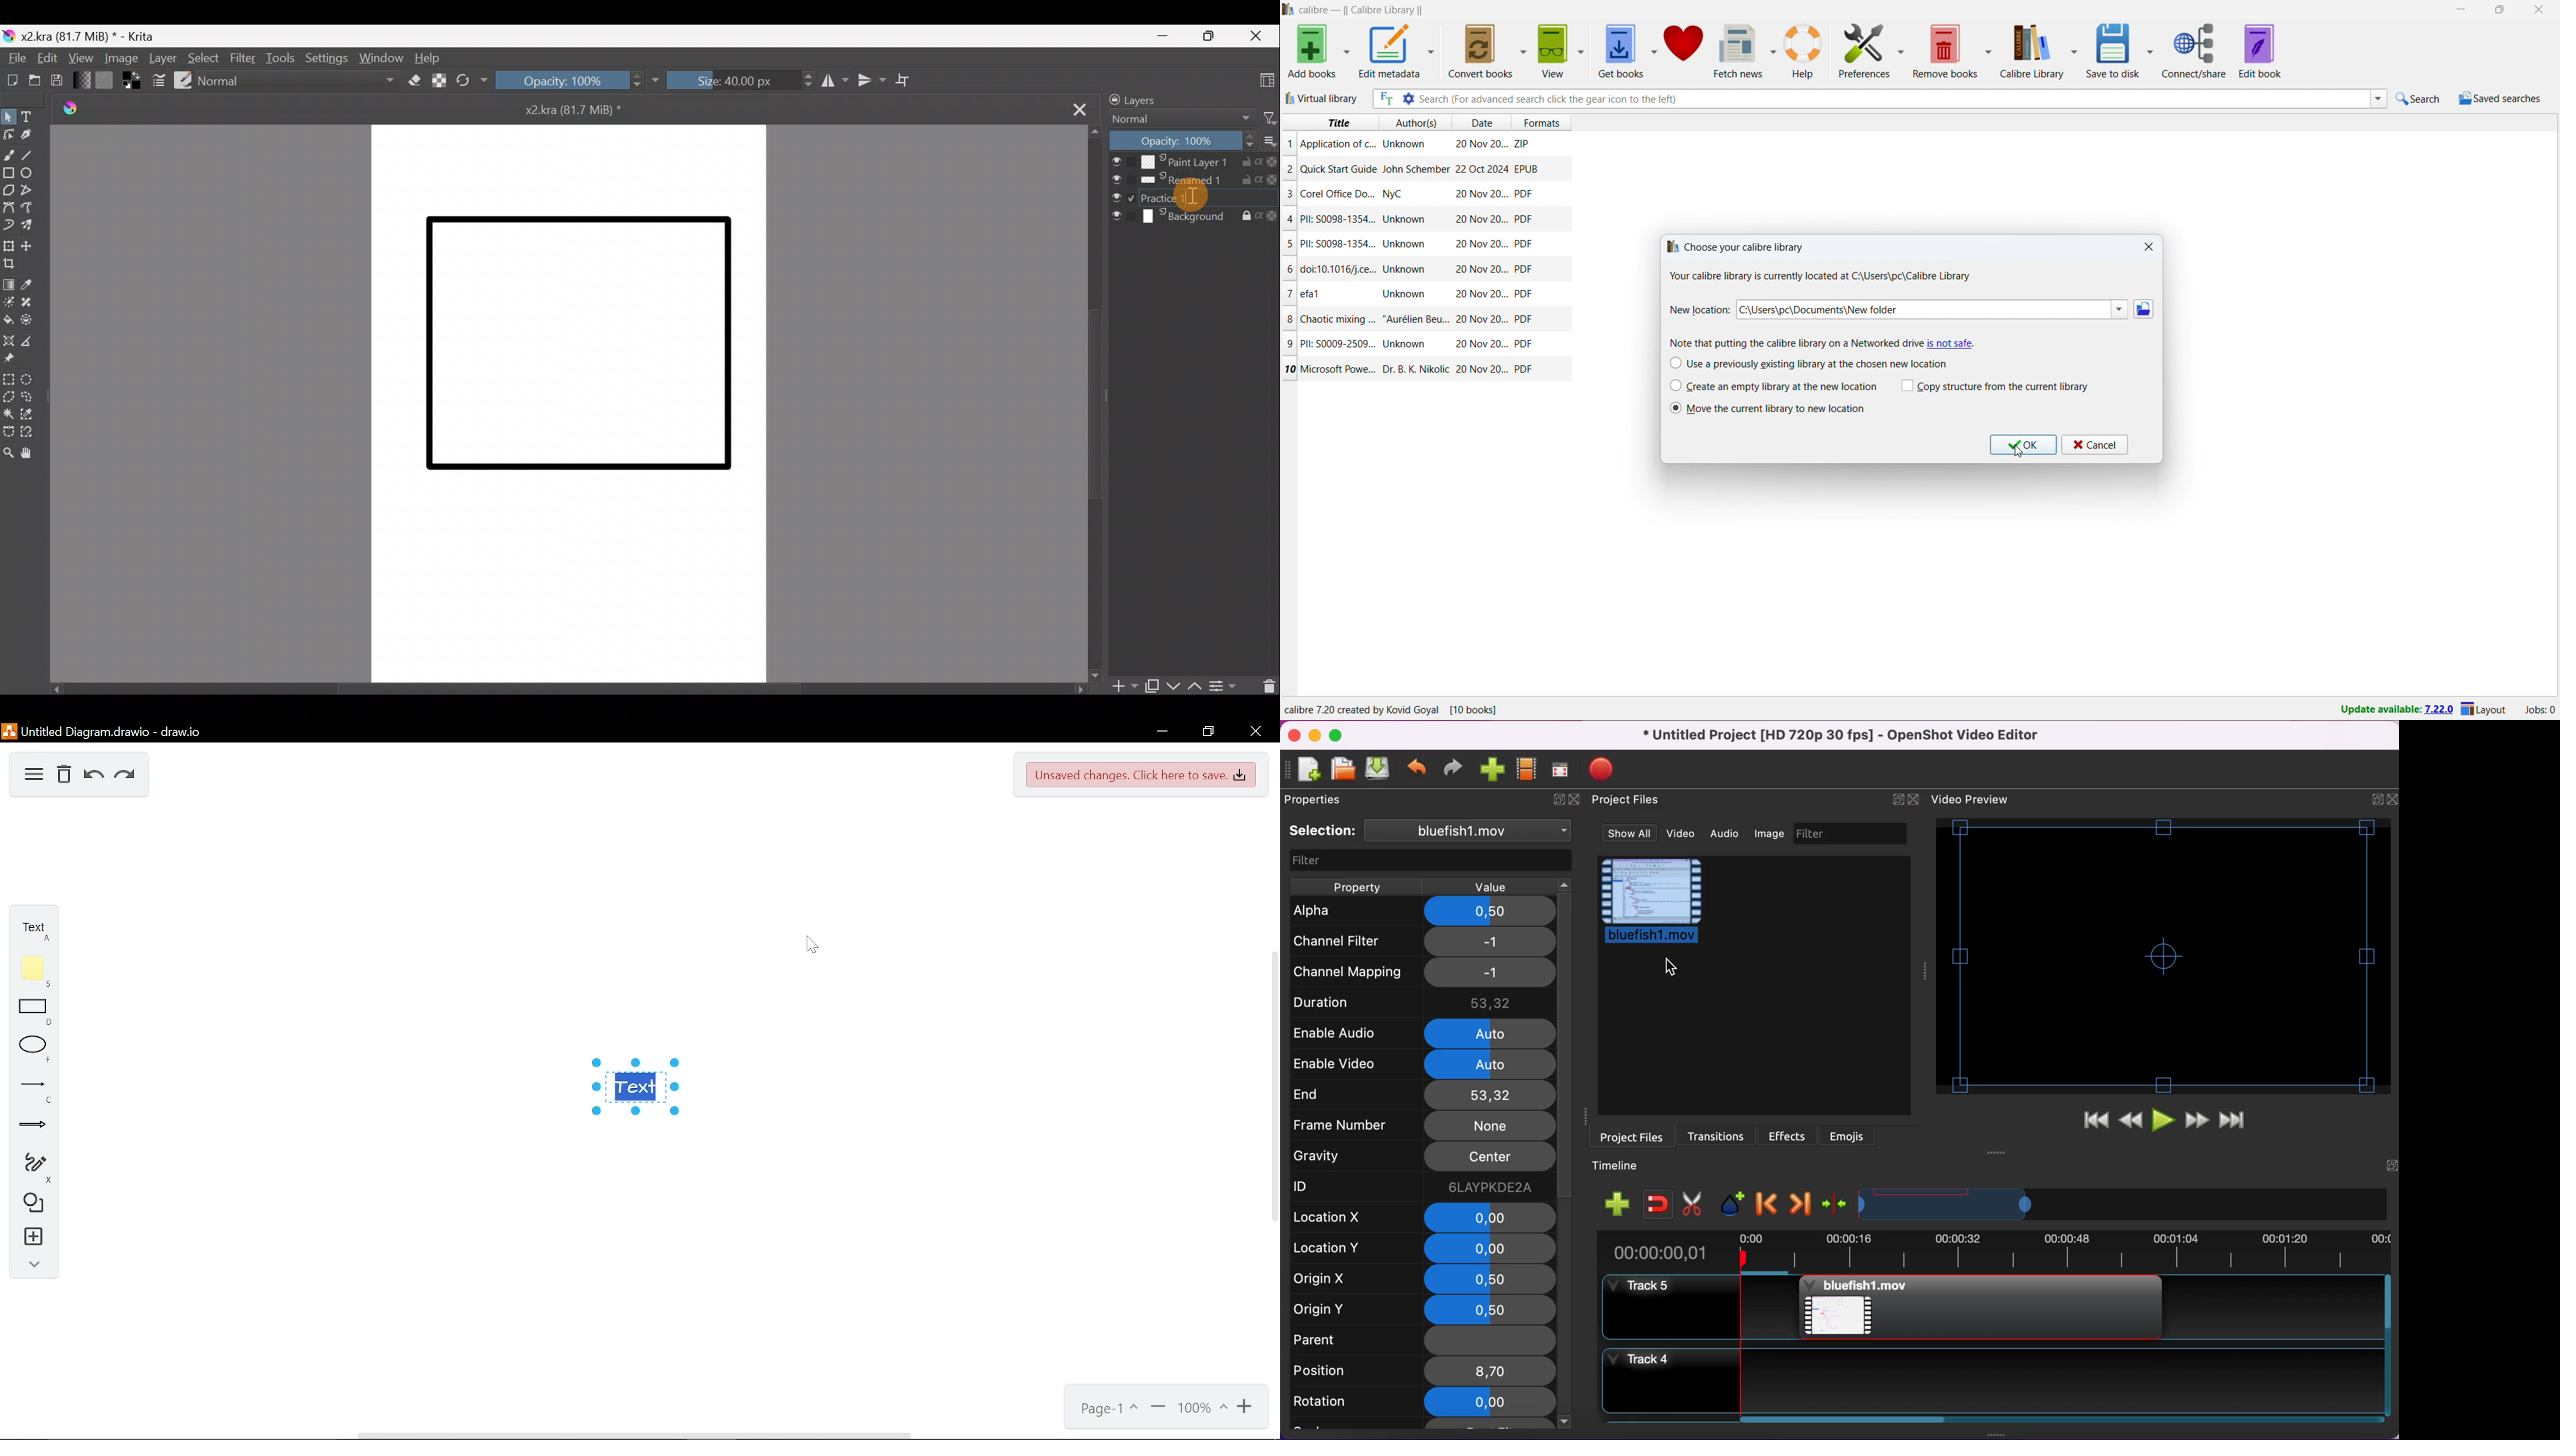 This screenshot has width=2576, height=1456. Describe the element at coordinates (9, 379) in the screenshot. I see `Rectangular selection tool` at that location.